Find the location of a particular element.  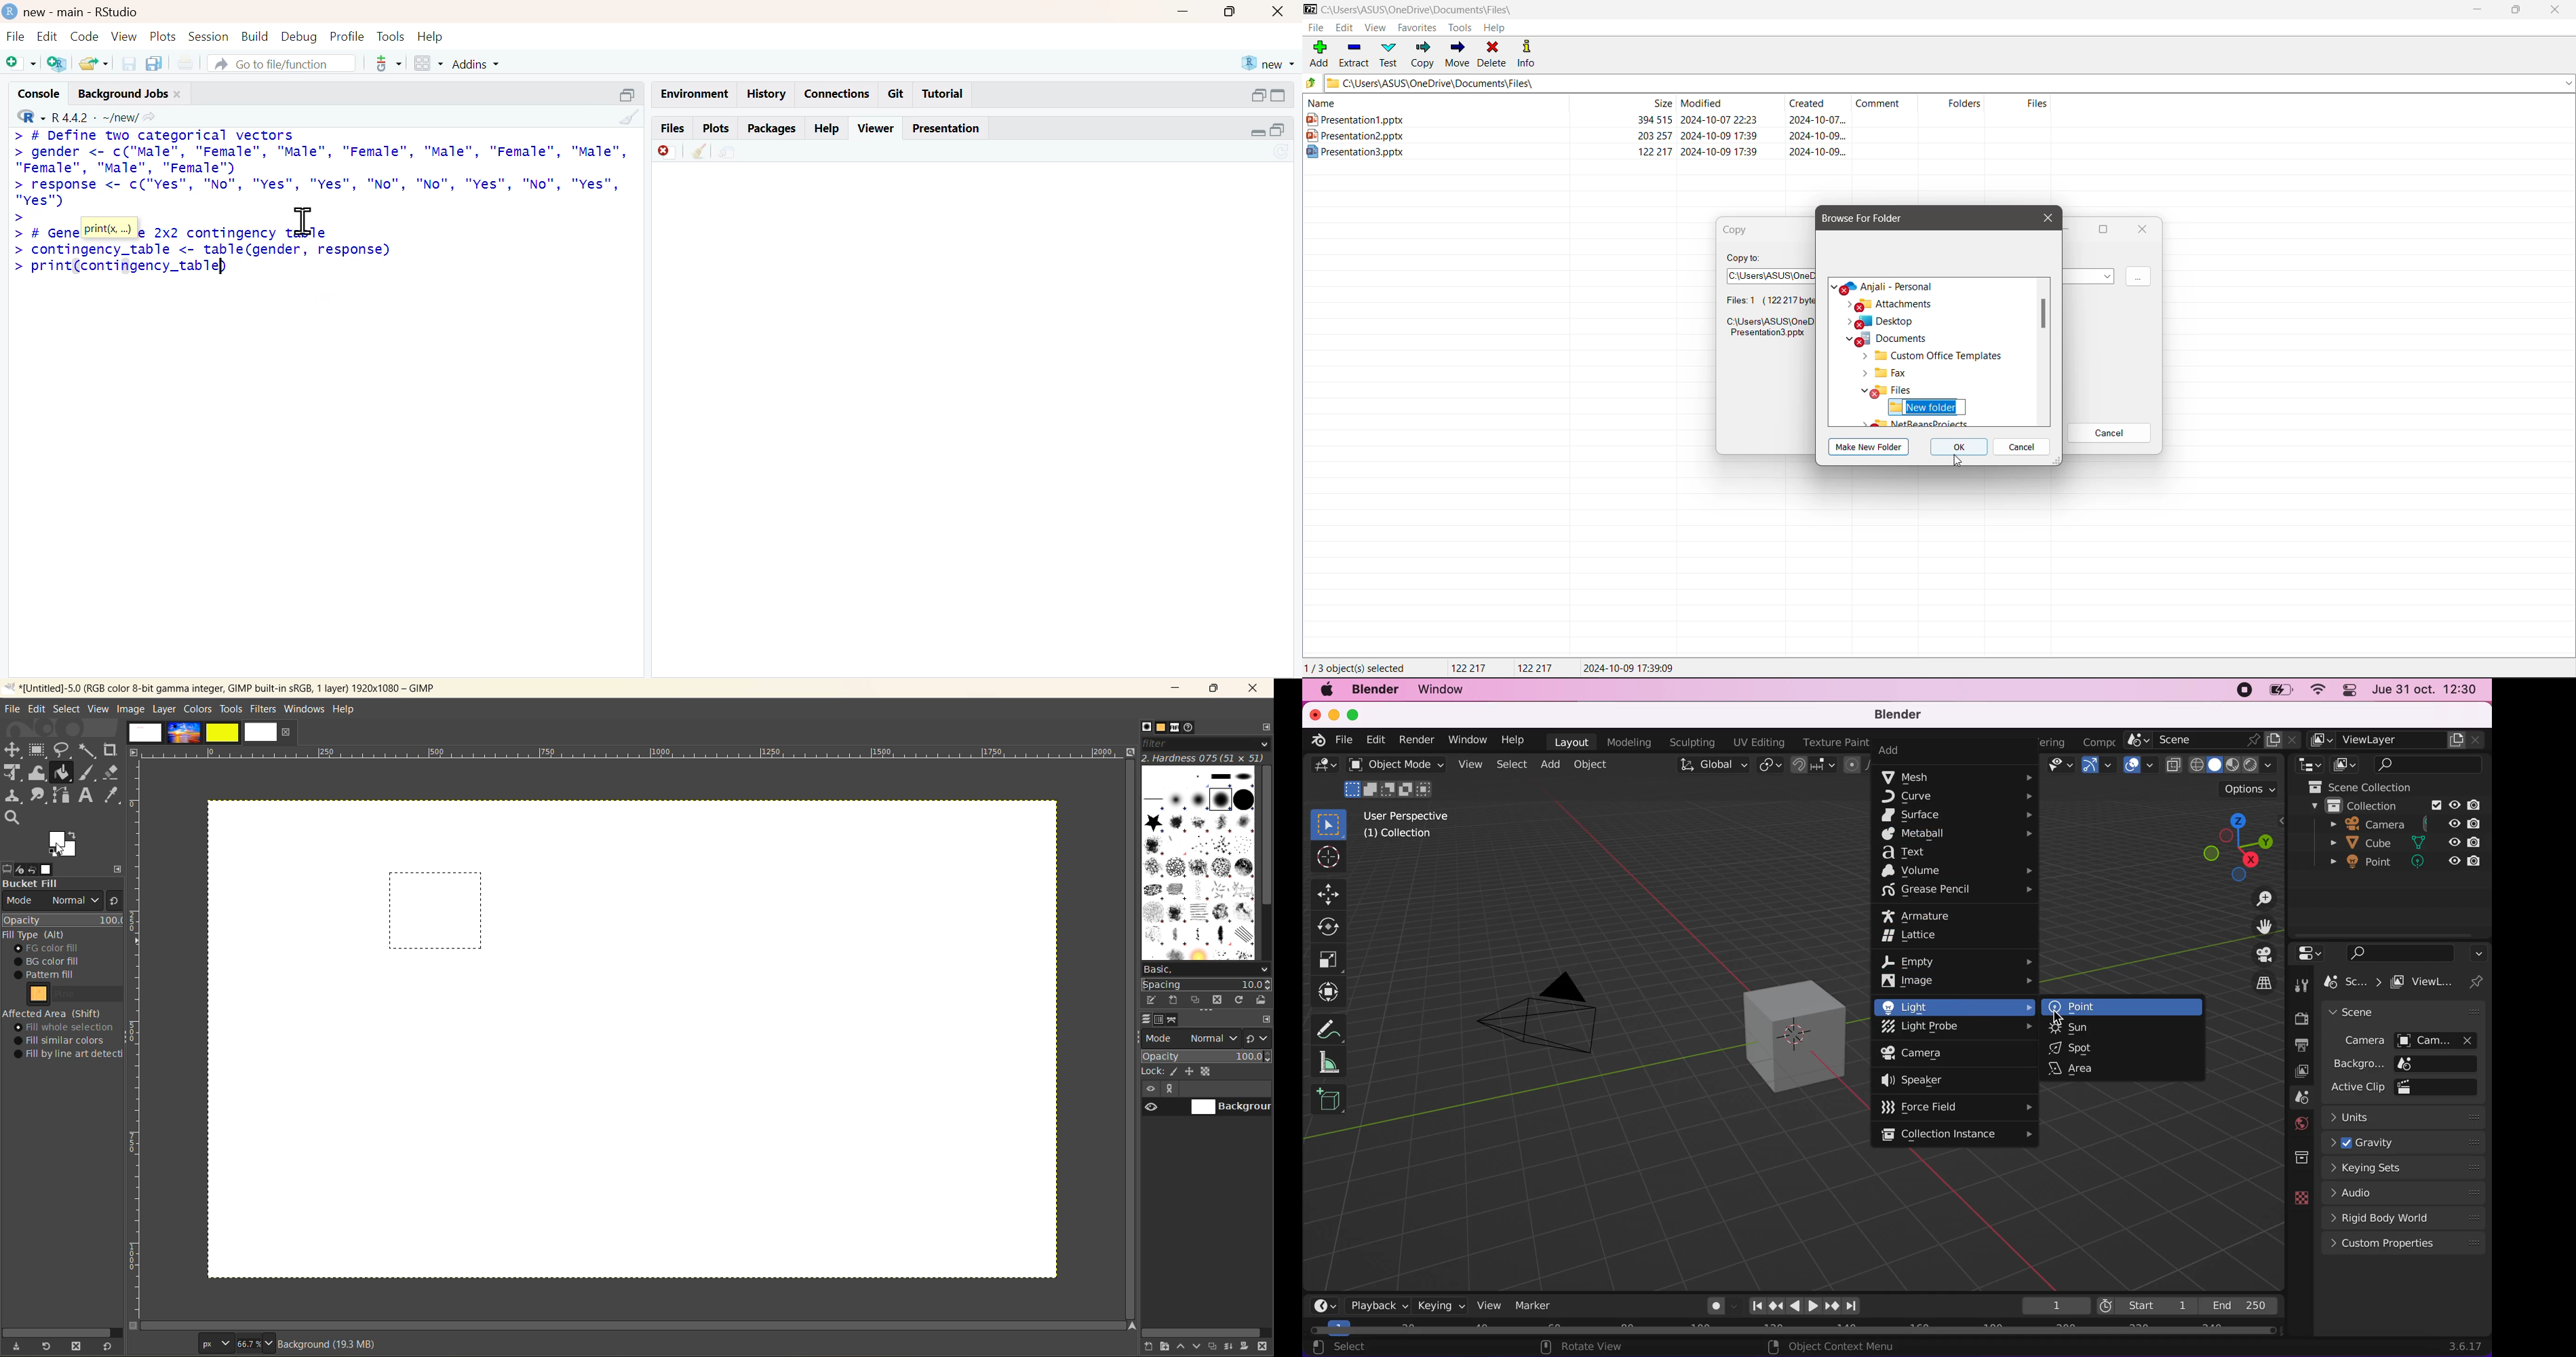

render is located at coordinates (2298, 1018).